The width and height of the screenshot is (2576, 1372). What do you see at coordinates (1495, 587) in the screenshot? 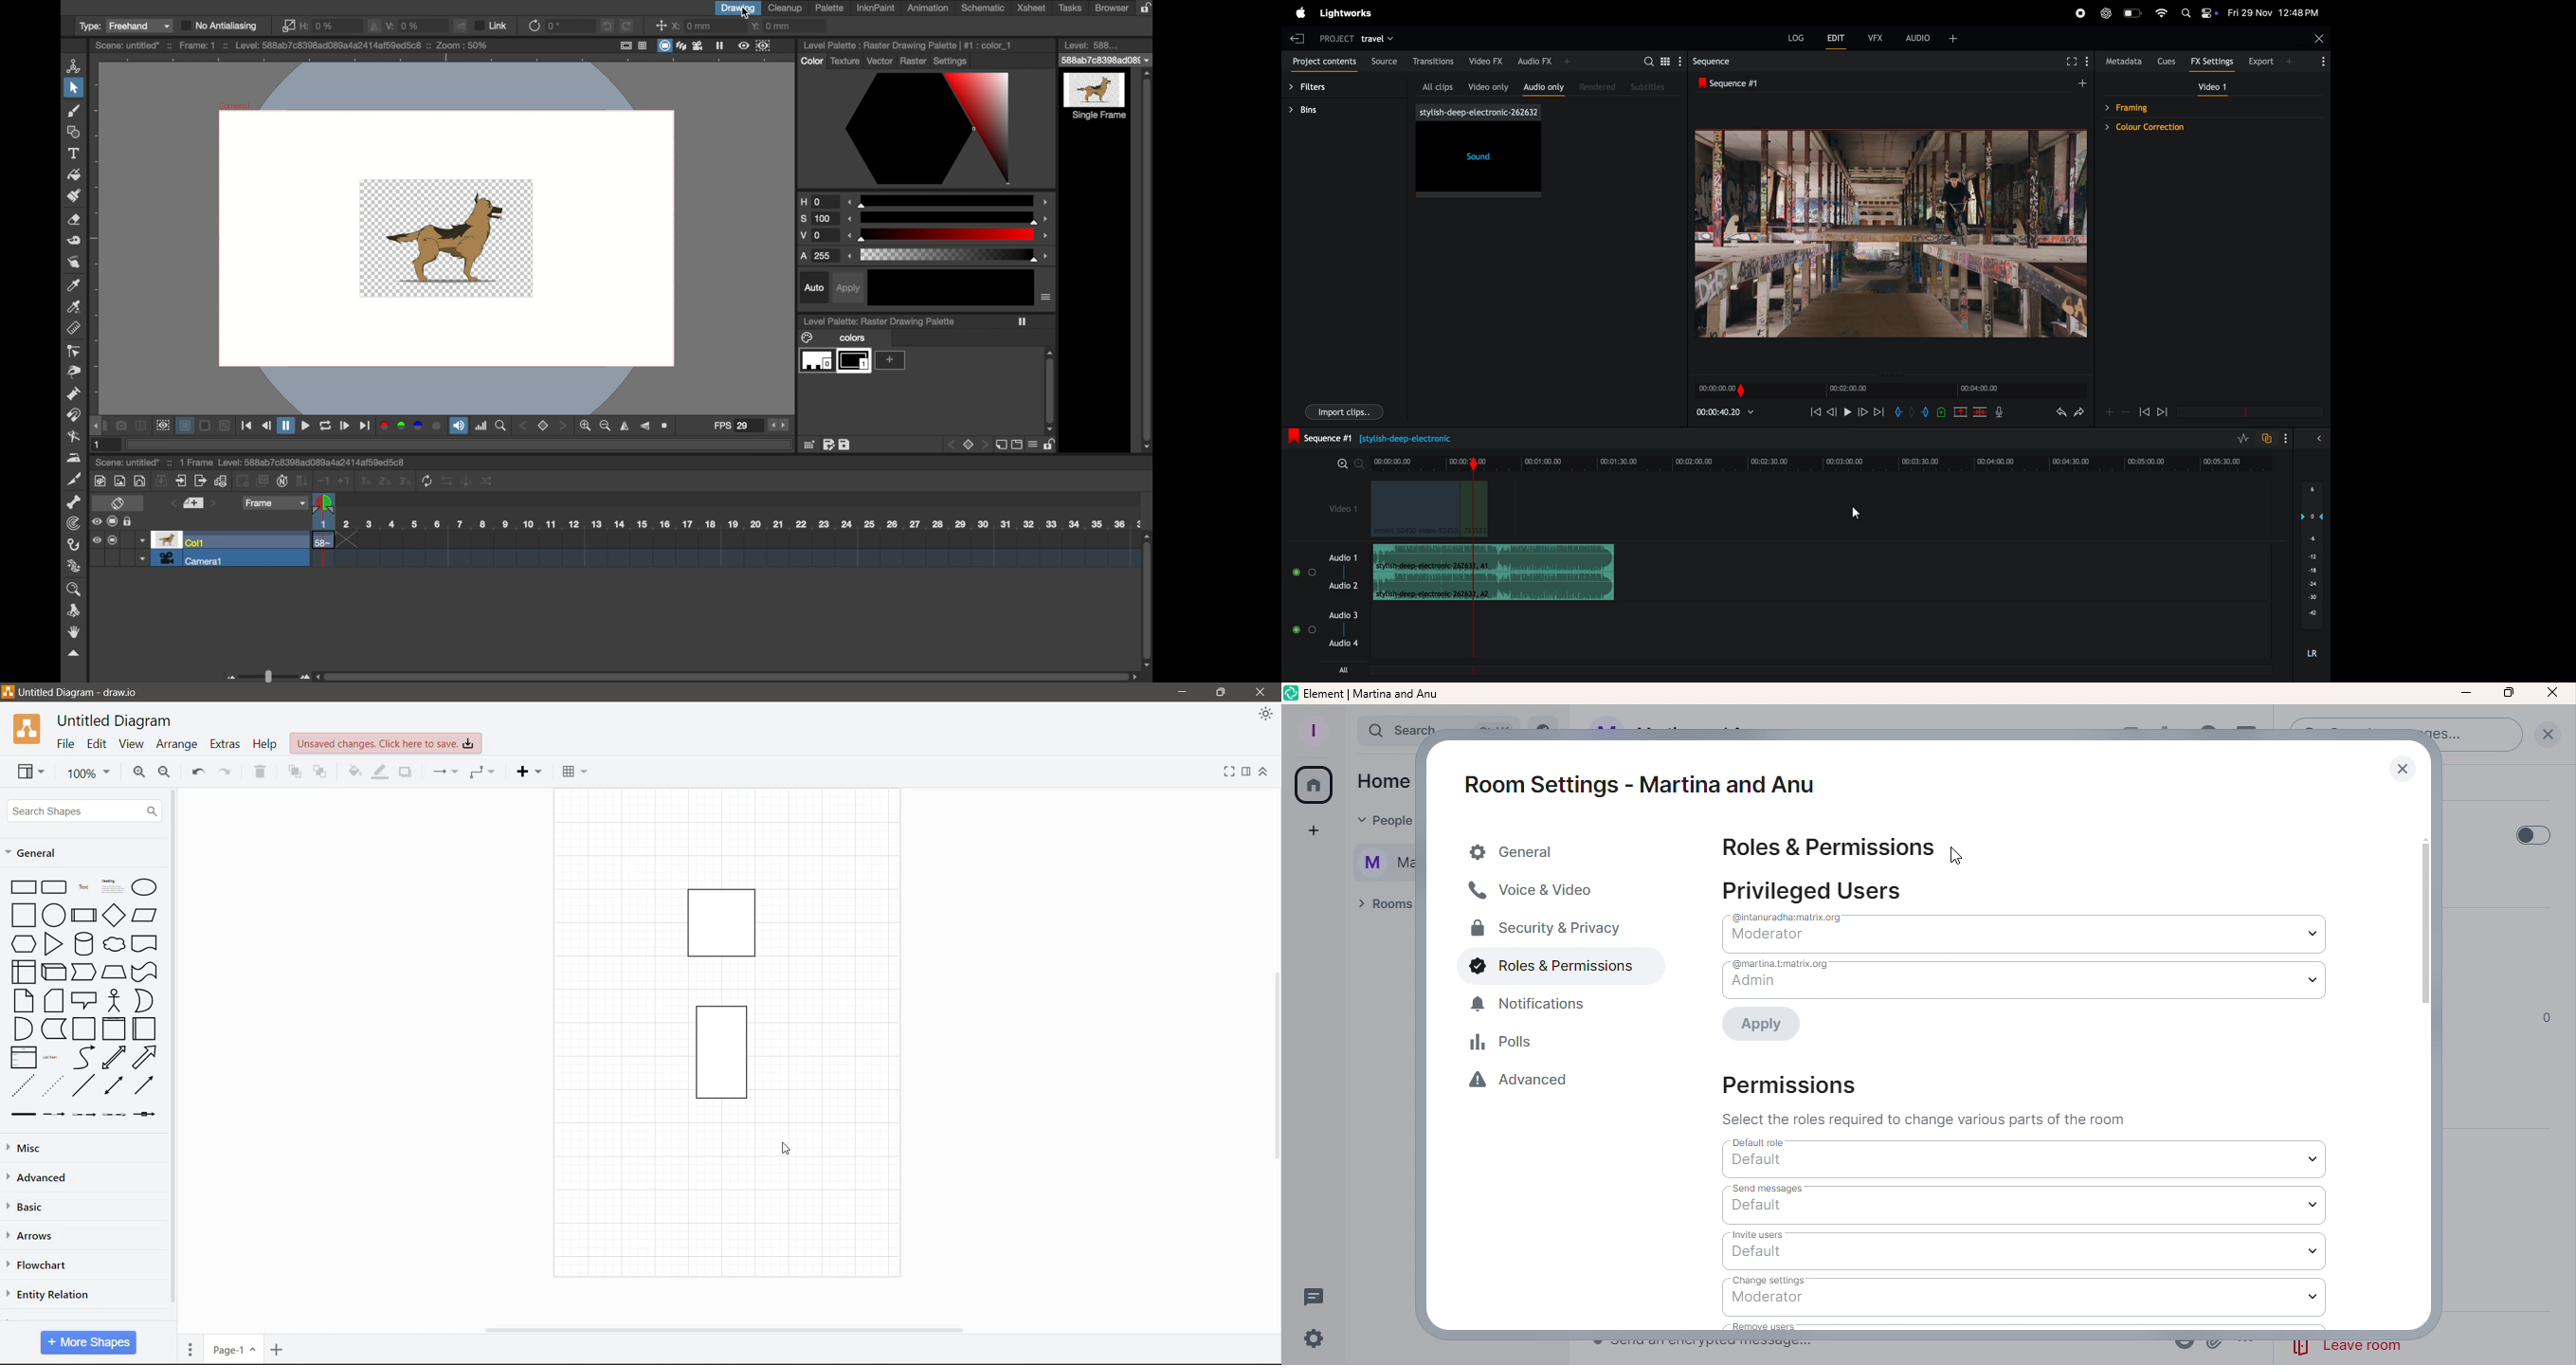
I see `Audio Clip` at bounding box center [1495, 587].